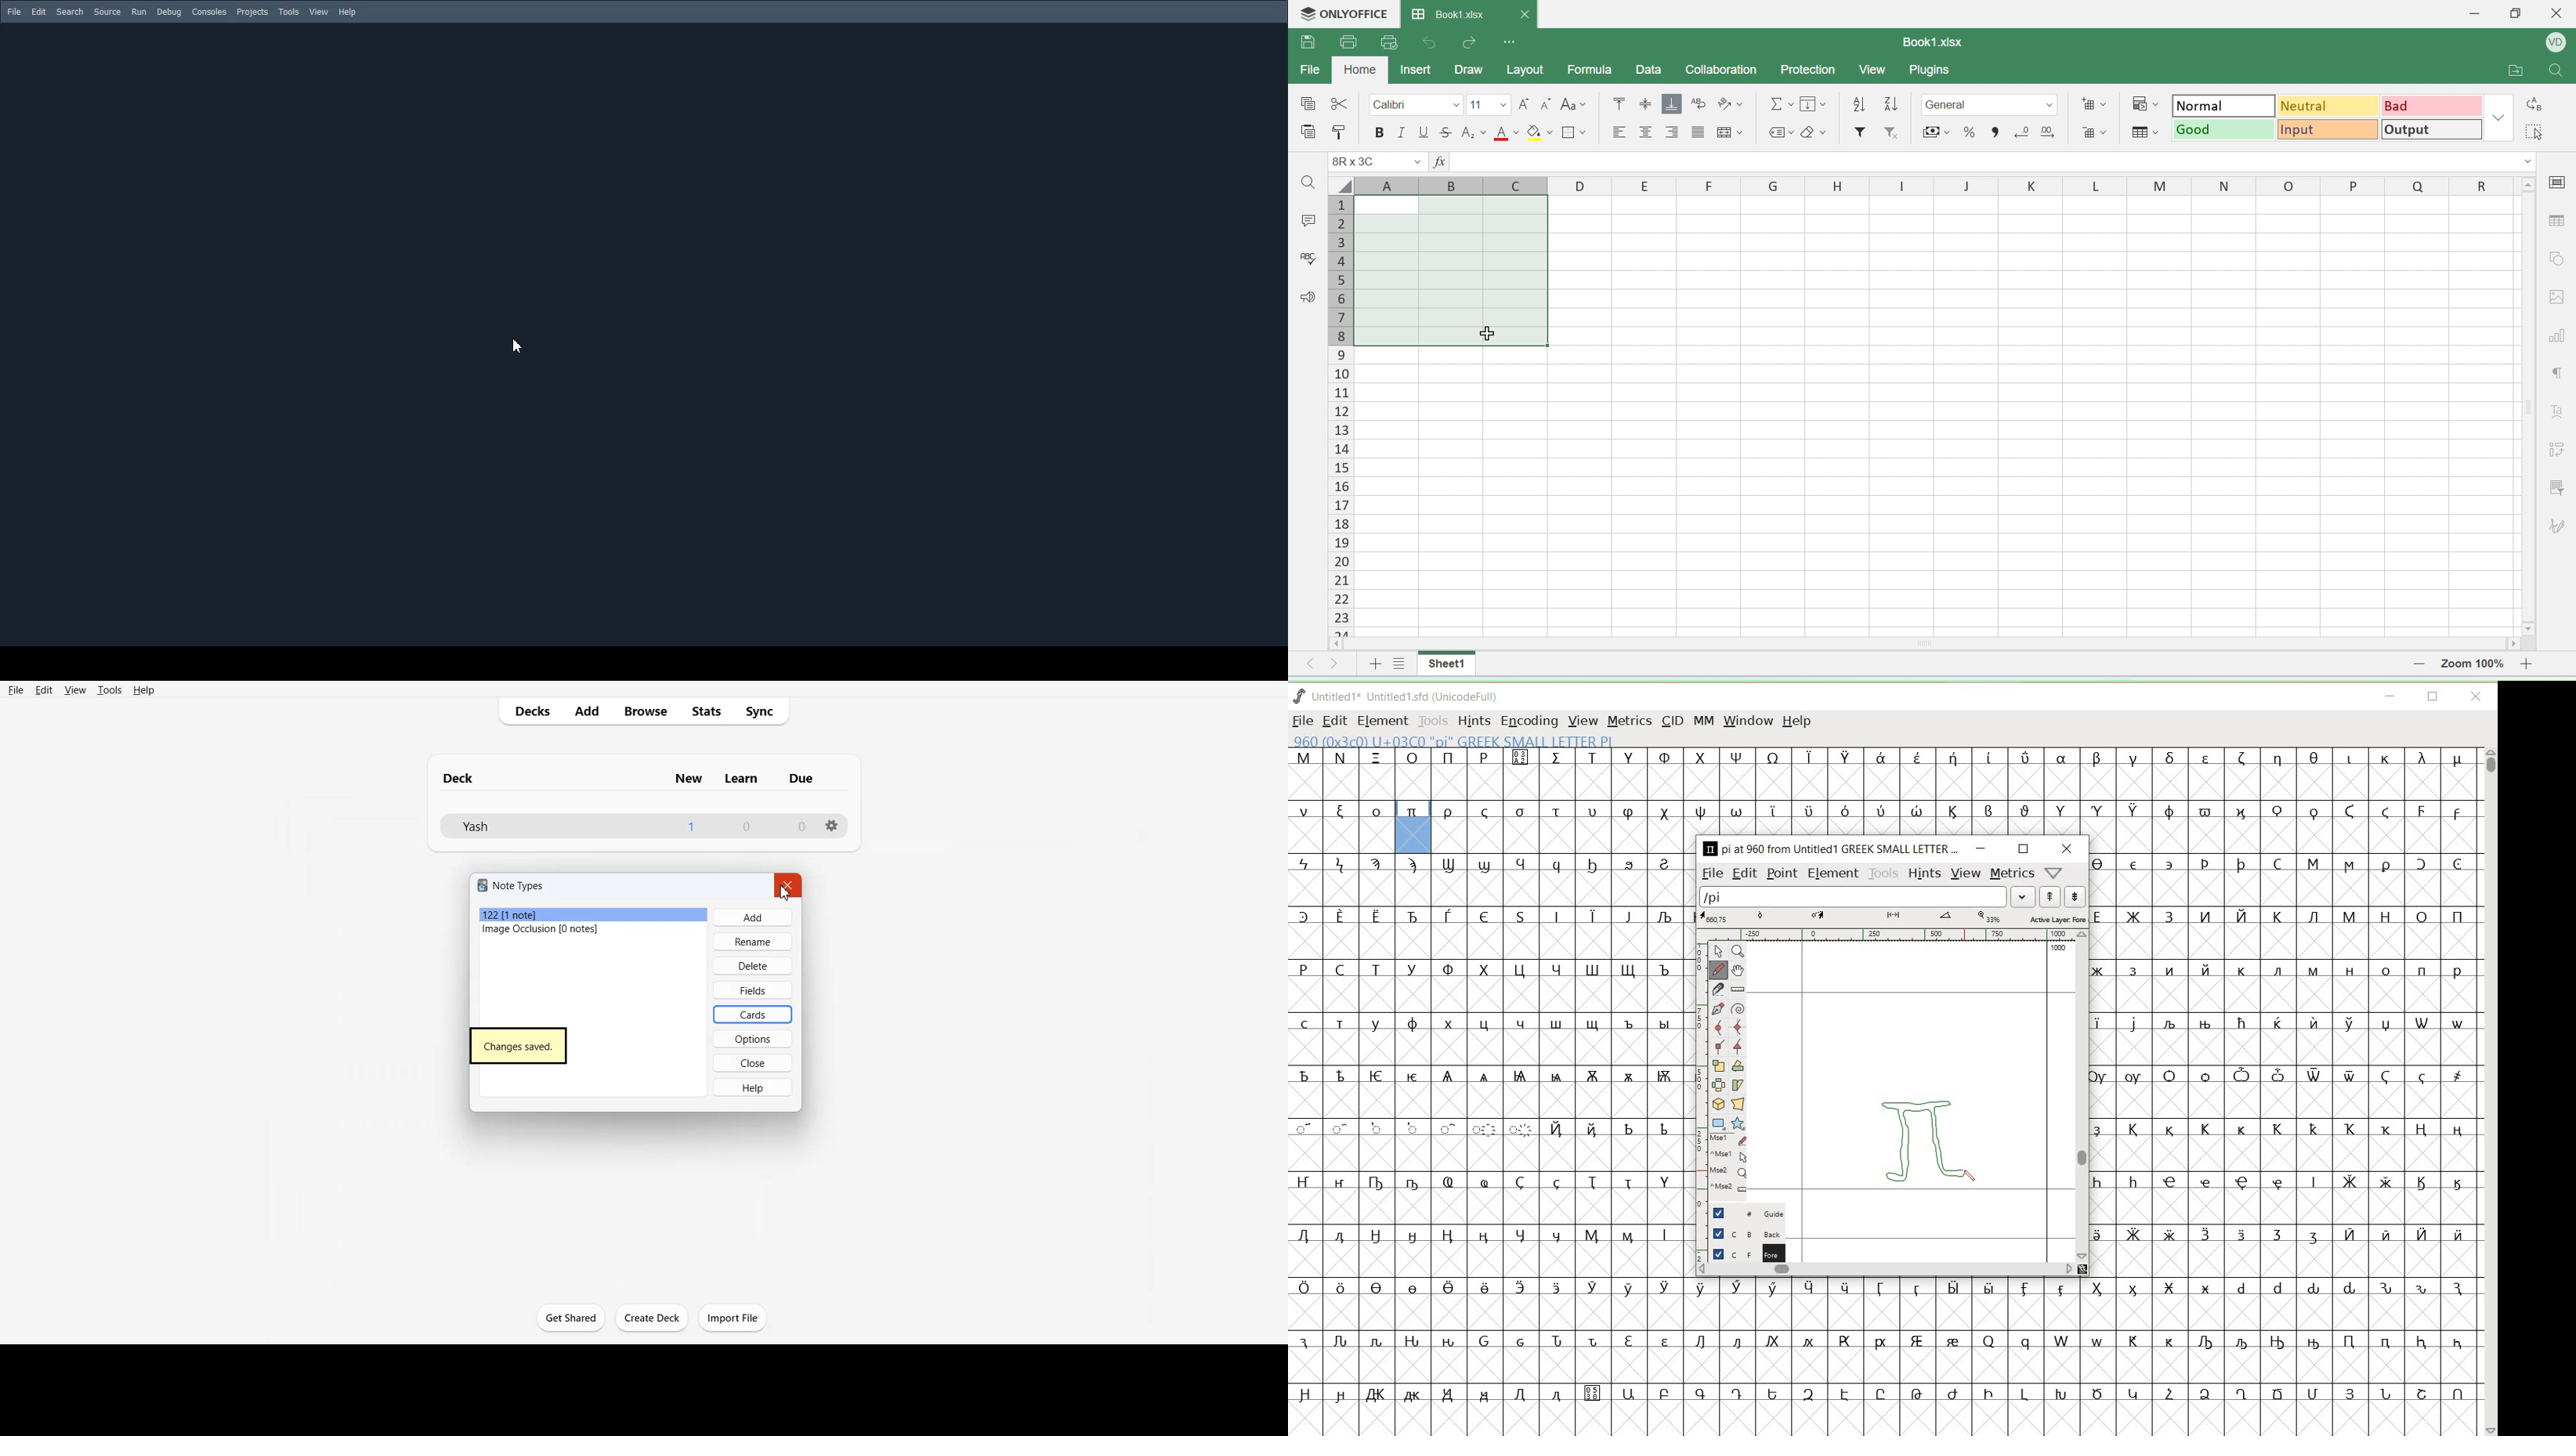  Describe the element at coordinates (2553, 73) in the screenshot. I see `search` at that location.